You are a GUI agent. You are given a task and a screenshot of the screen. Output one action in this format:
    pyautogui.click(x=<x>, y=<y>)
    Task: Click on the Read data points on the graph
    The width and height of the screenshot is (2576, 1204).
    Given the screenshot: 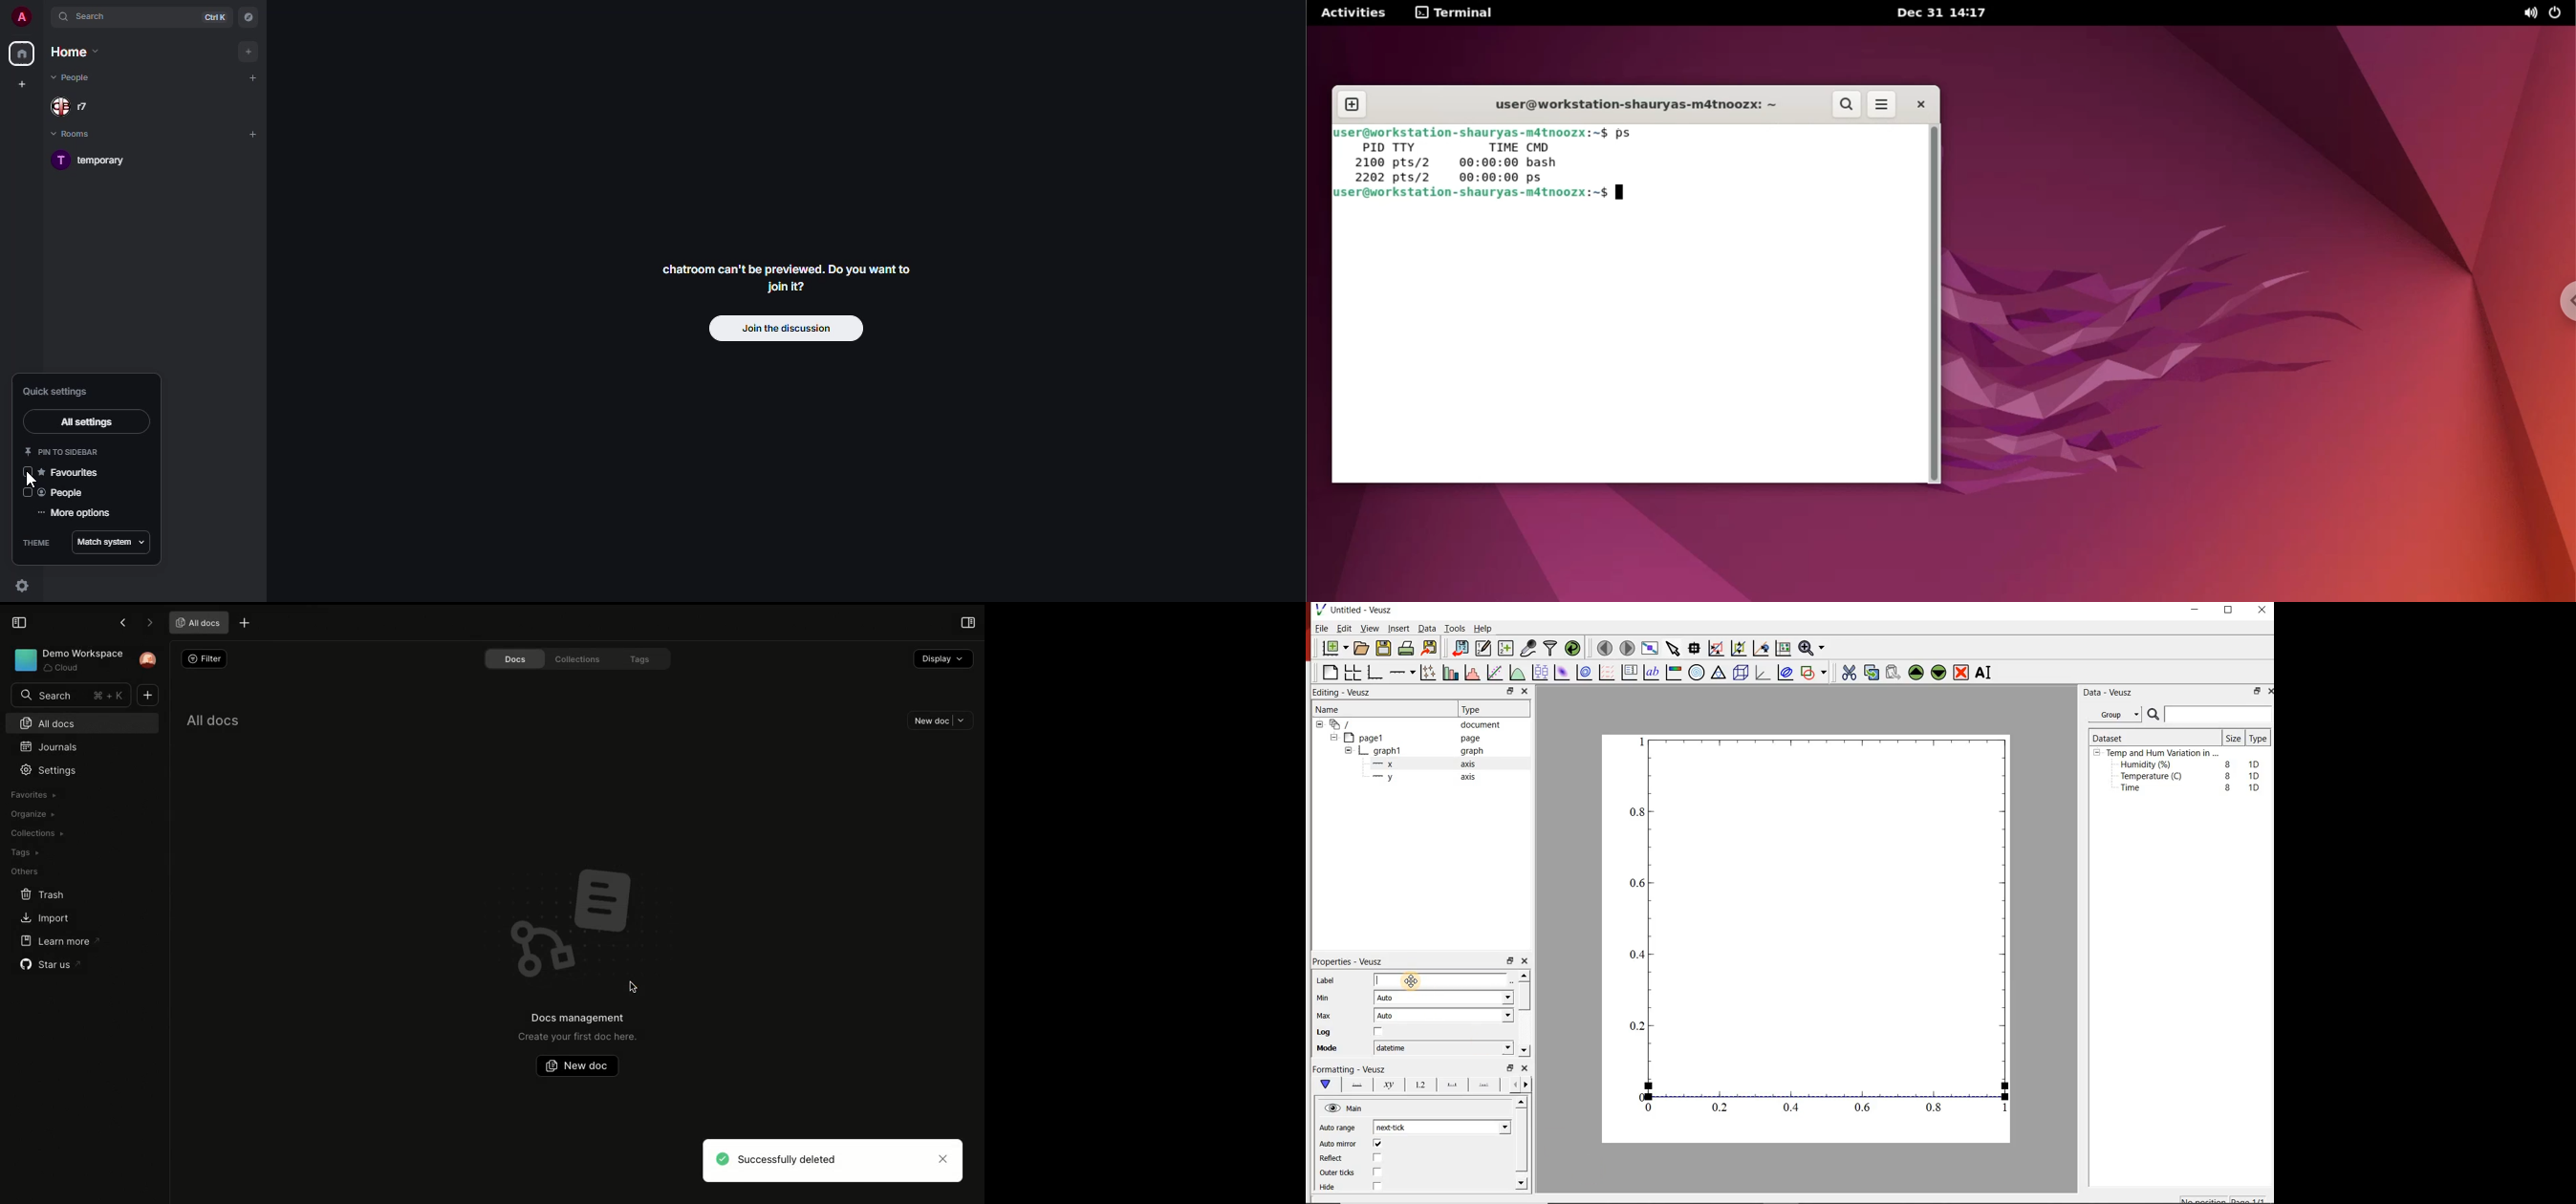 What is the action you would take?
    pyautogui.click(x=1696, y=649)
    